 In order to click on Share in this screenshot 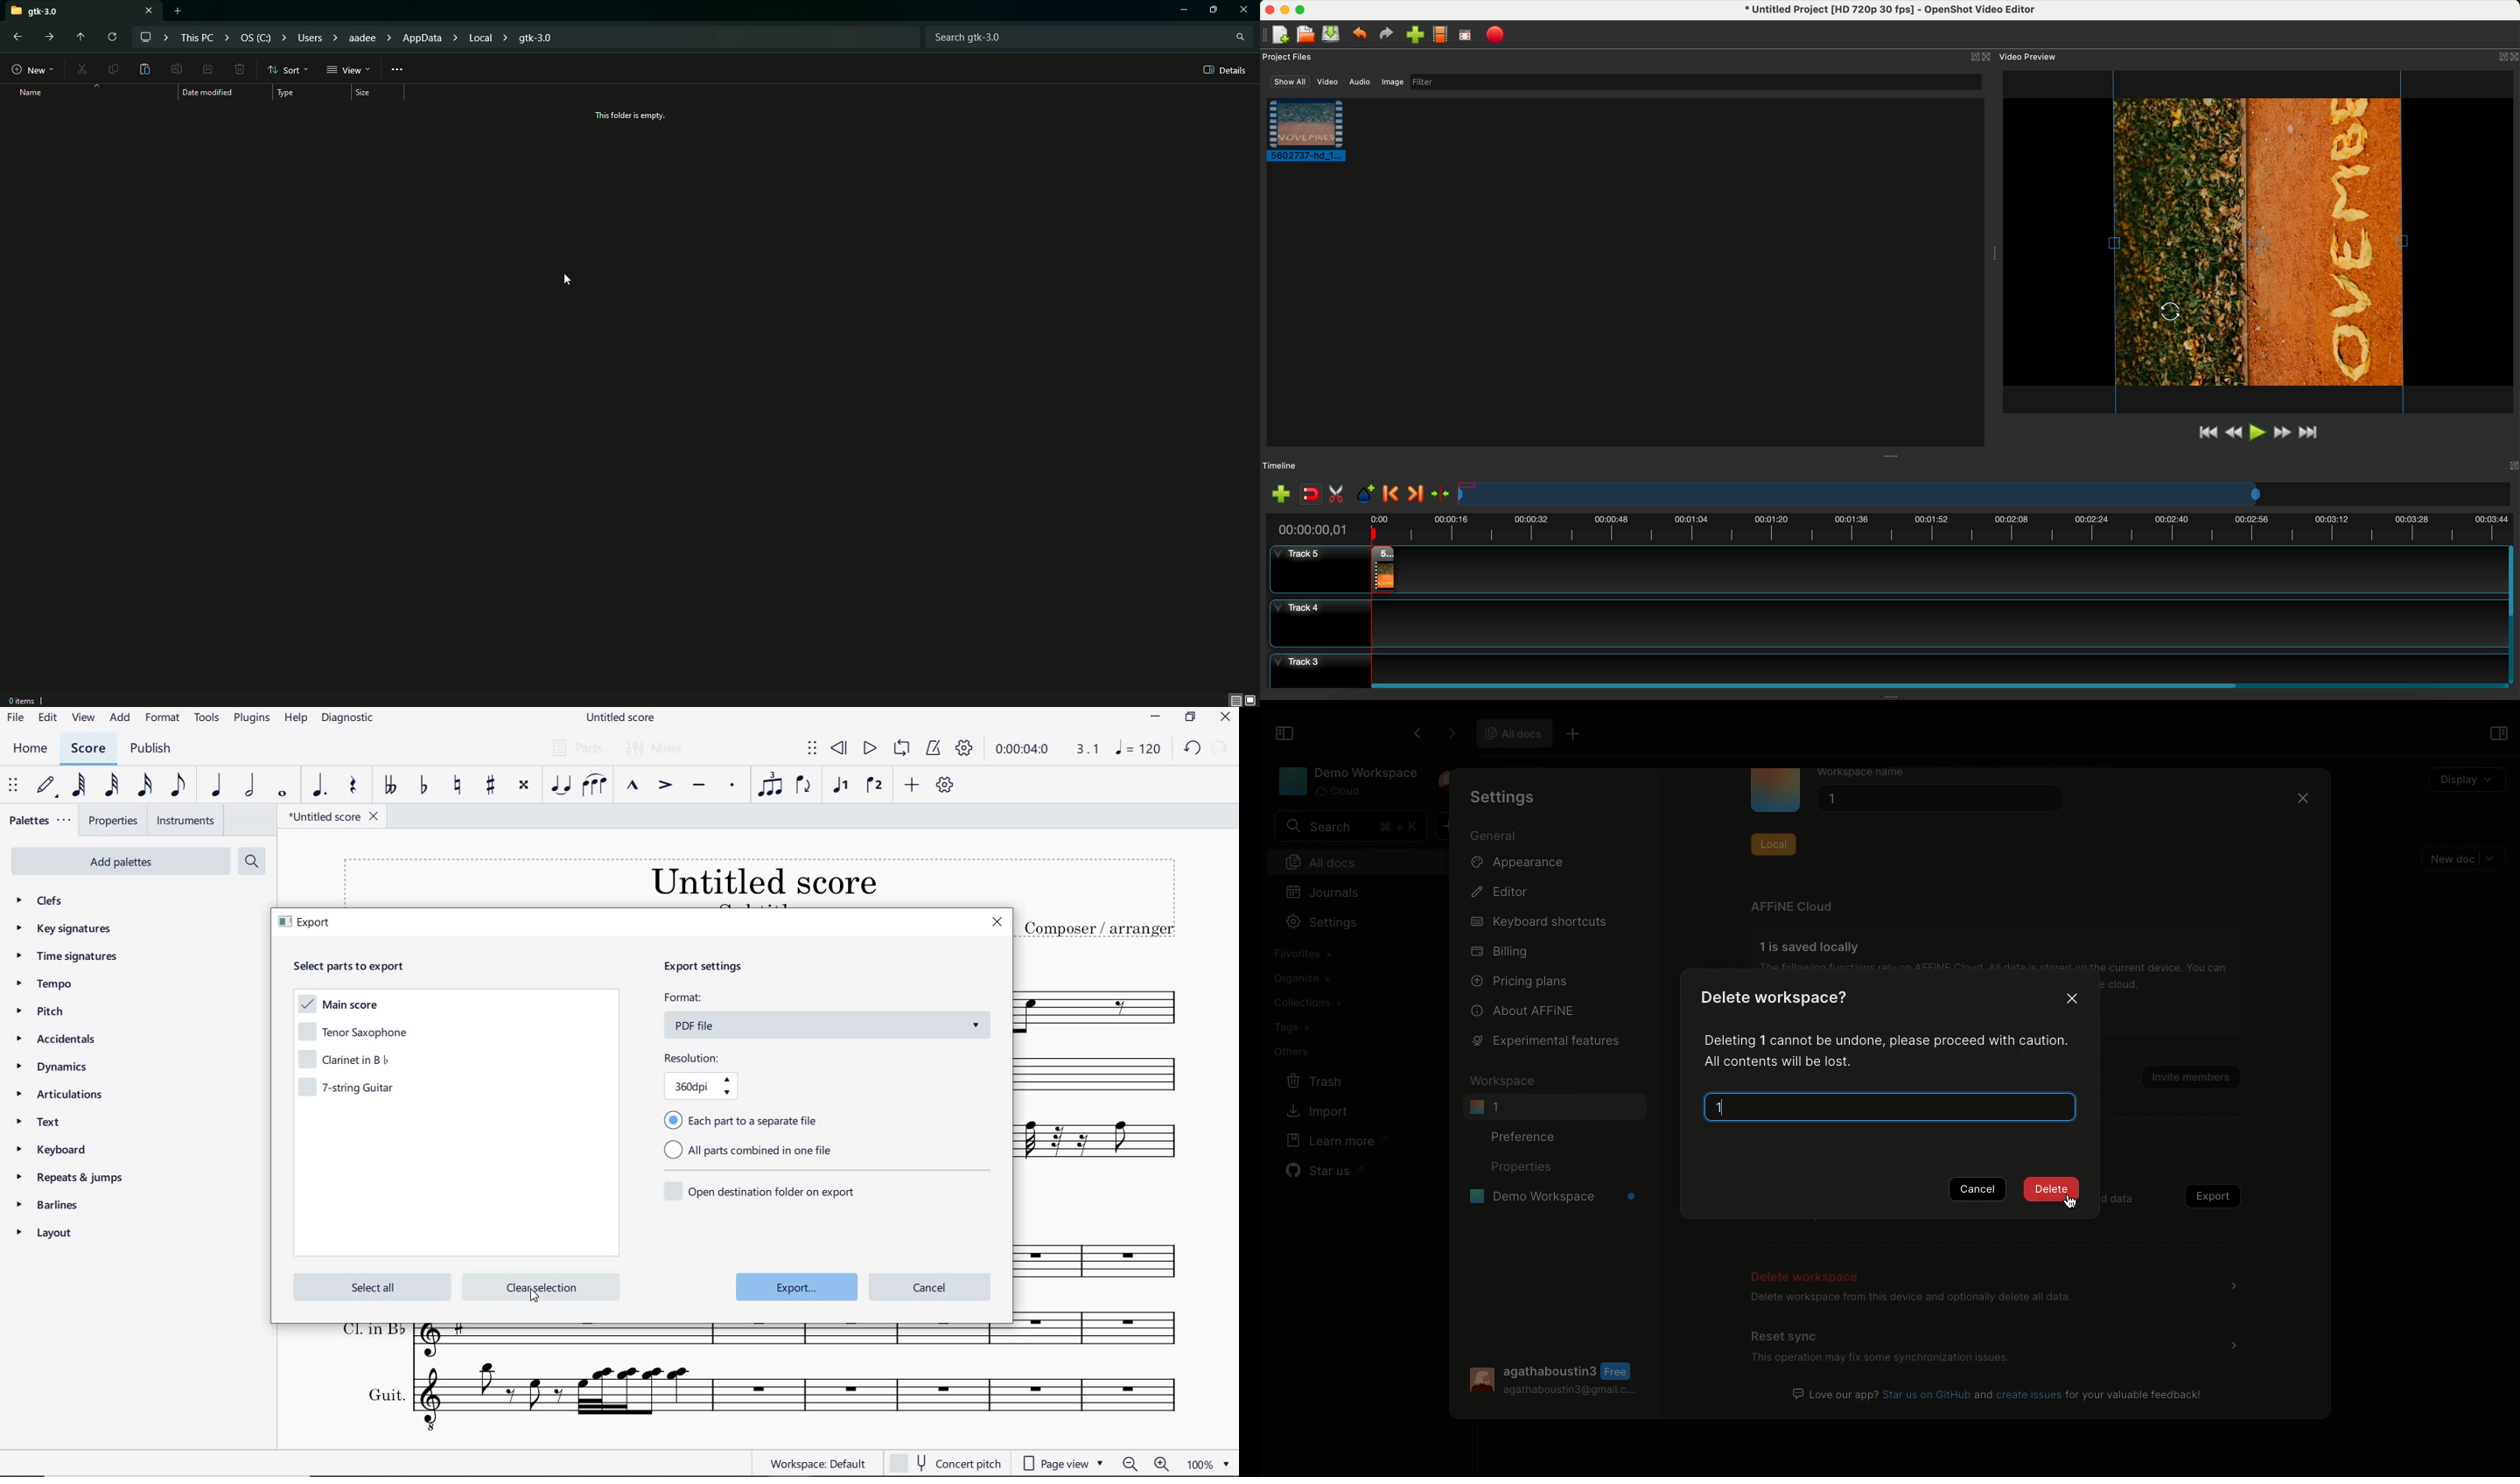, I will do `click(206, 70)`.